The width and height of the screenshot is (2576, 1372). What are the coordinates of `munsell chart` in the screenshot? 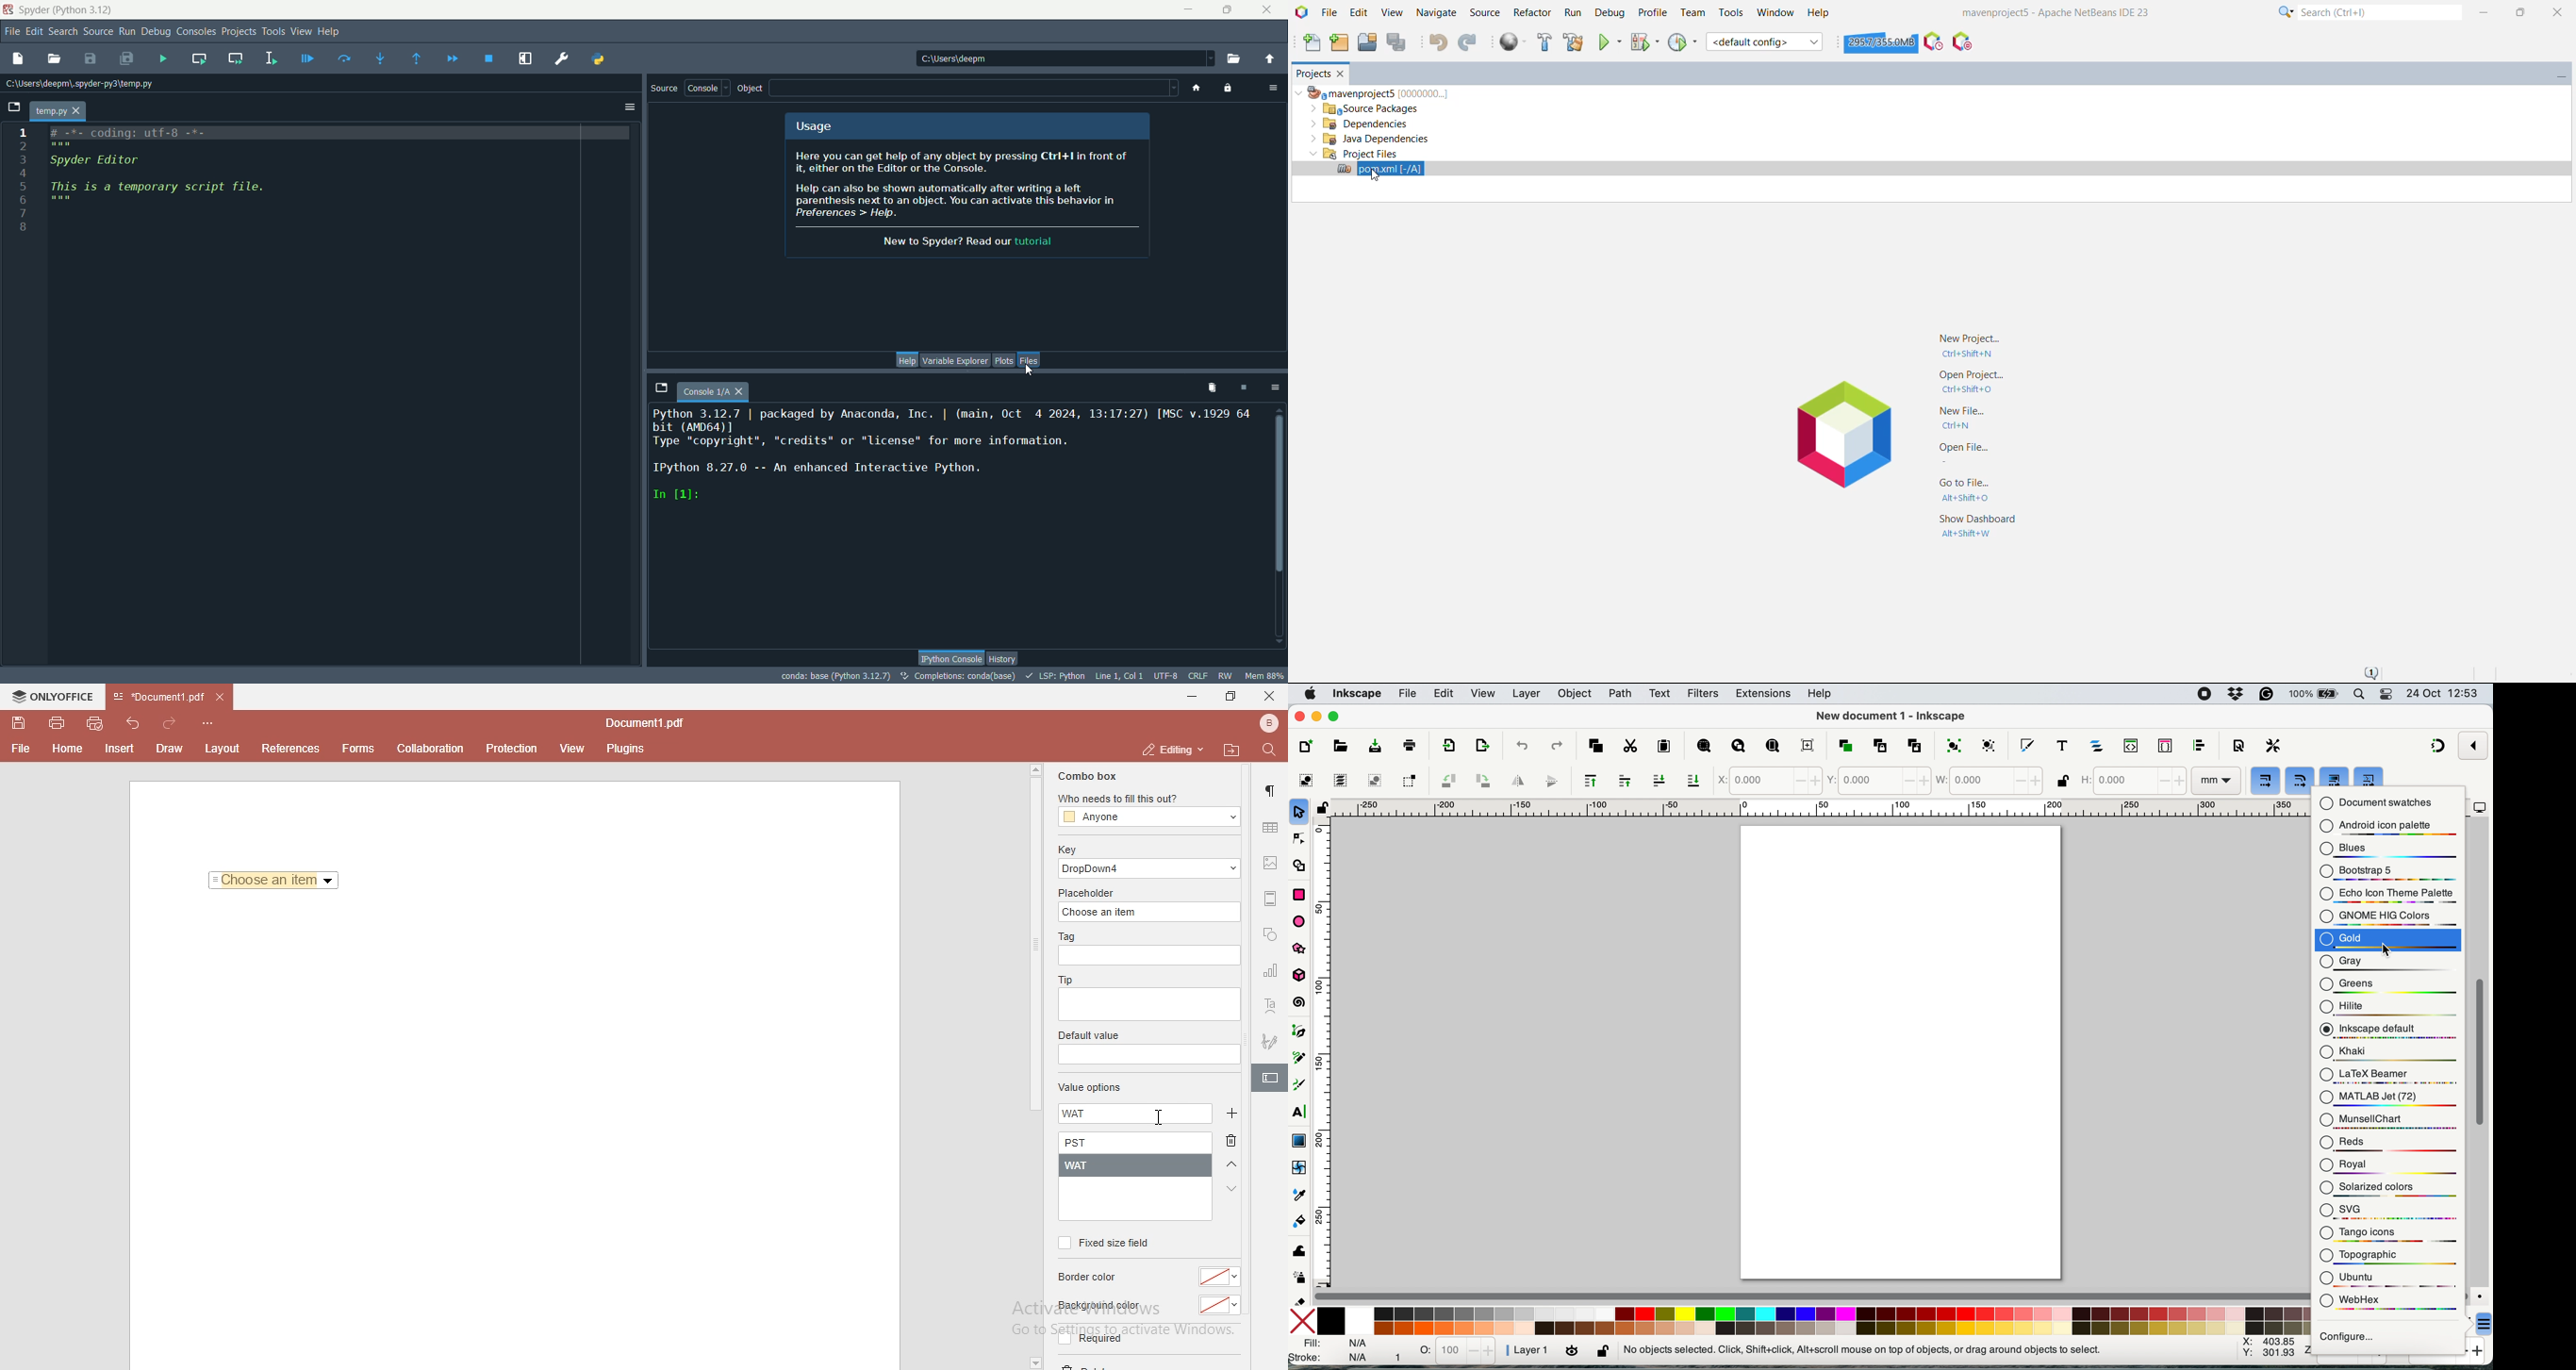 It's located at (2386, 1122).